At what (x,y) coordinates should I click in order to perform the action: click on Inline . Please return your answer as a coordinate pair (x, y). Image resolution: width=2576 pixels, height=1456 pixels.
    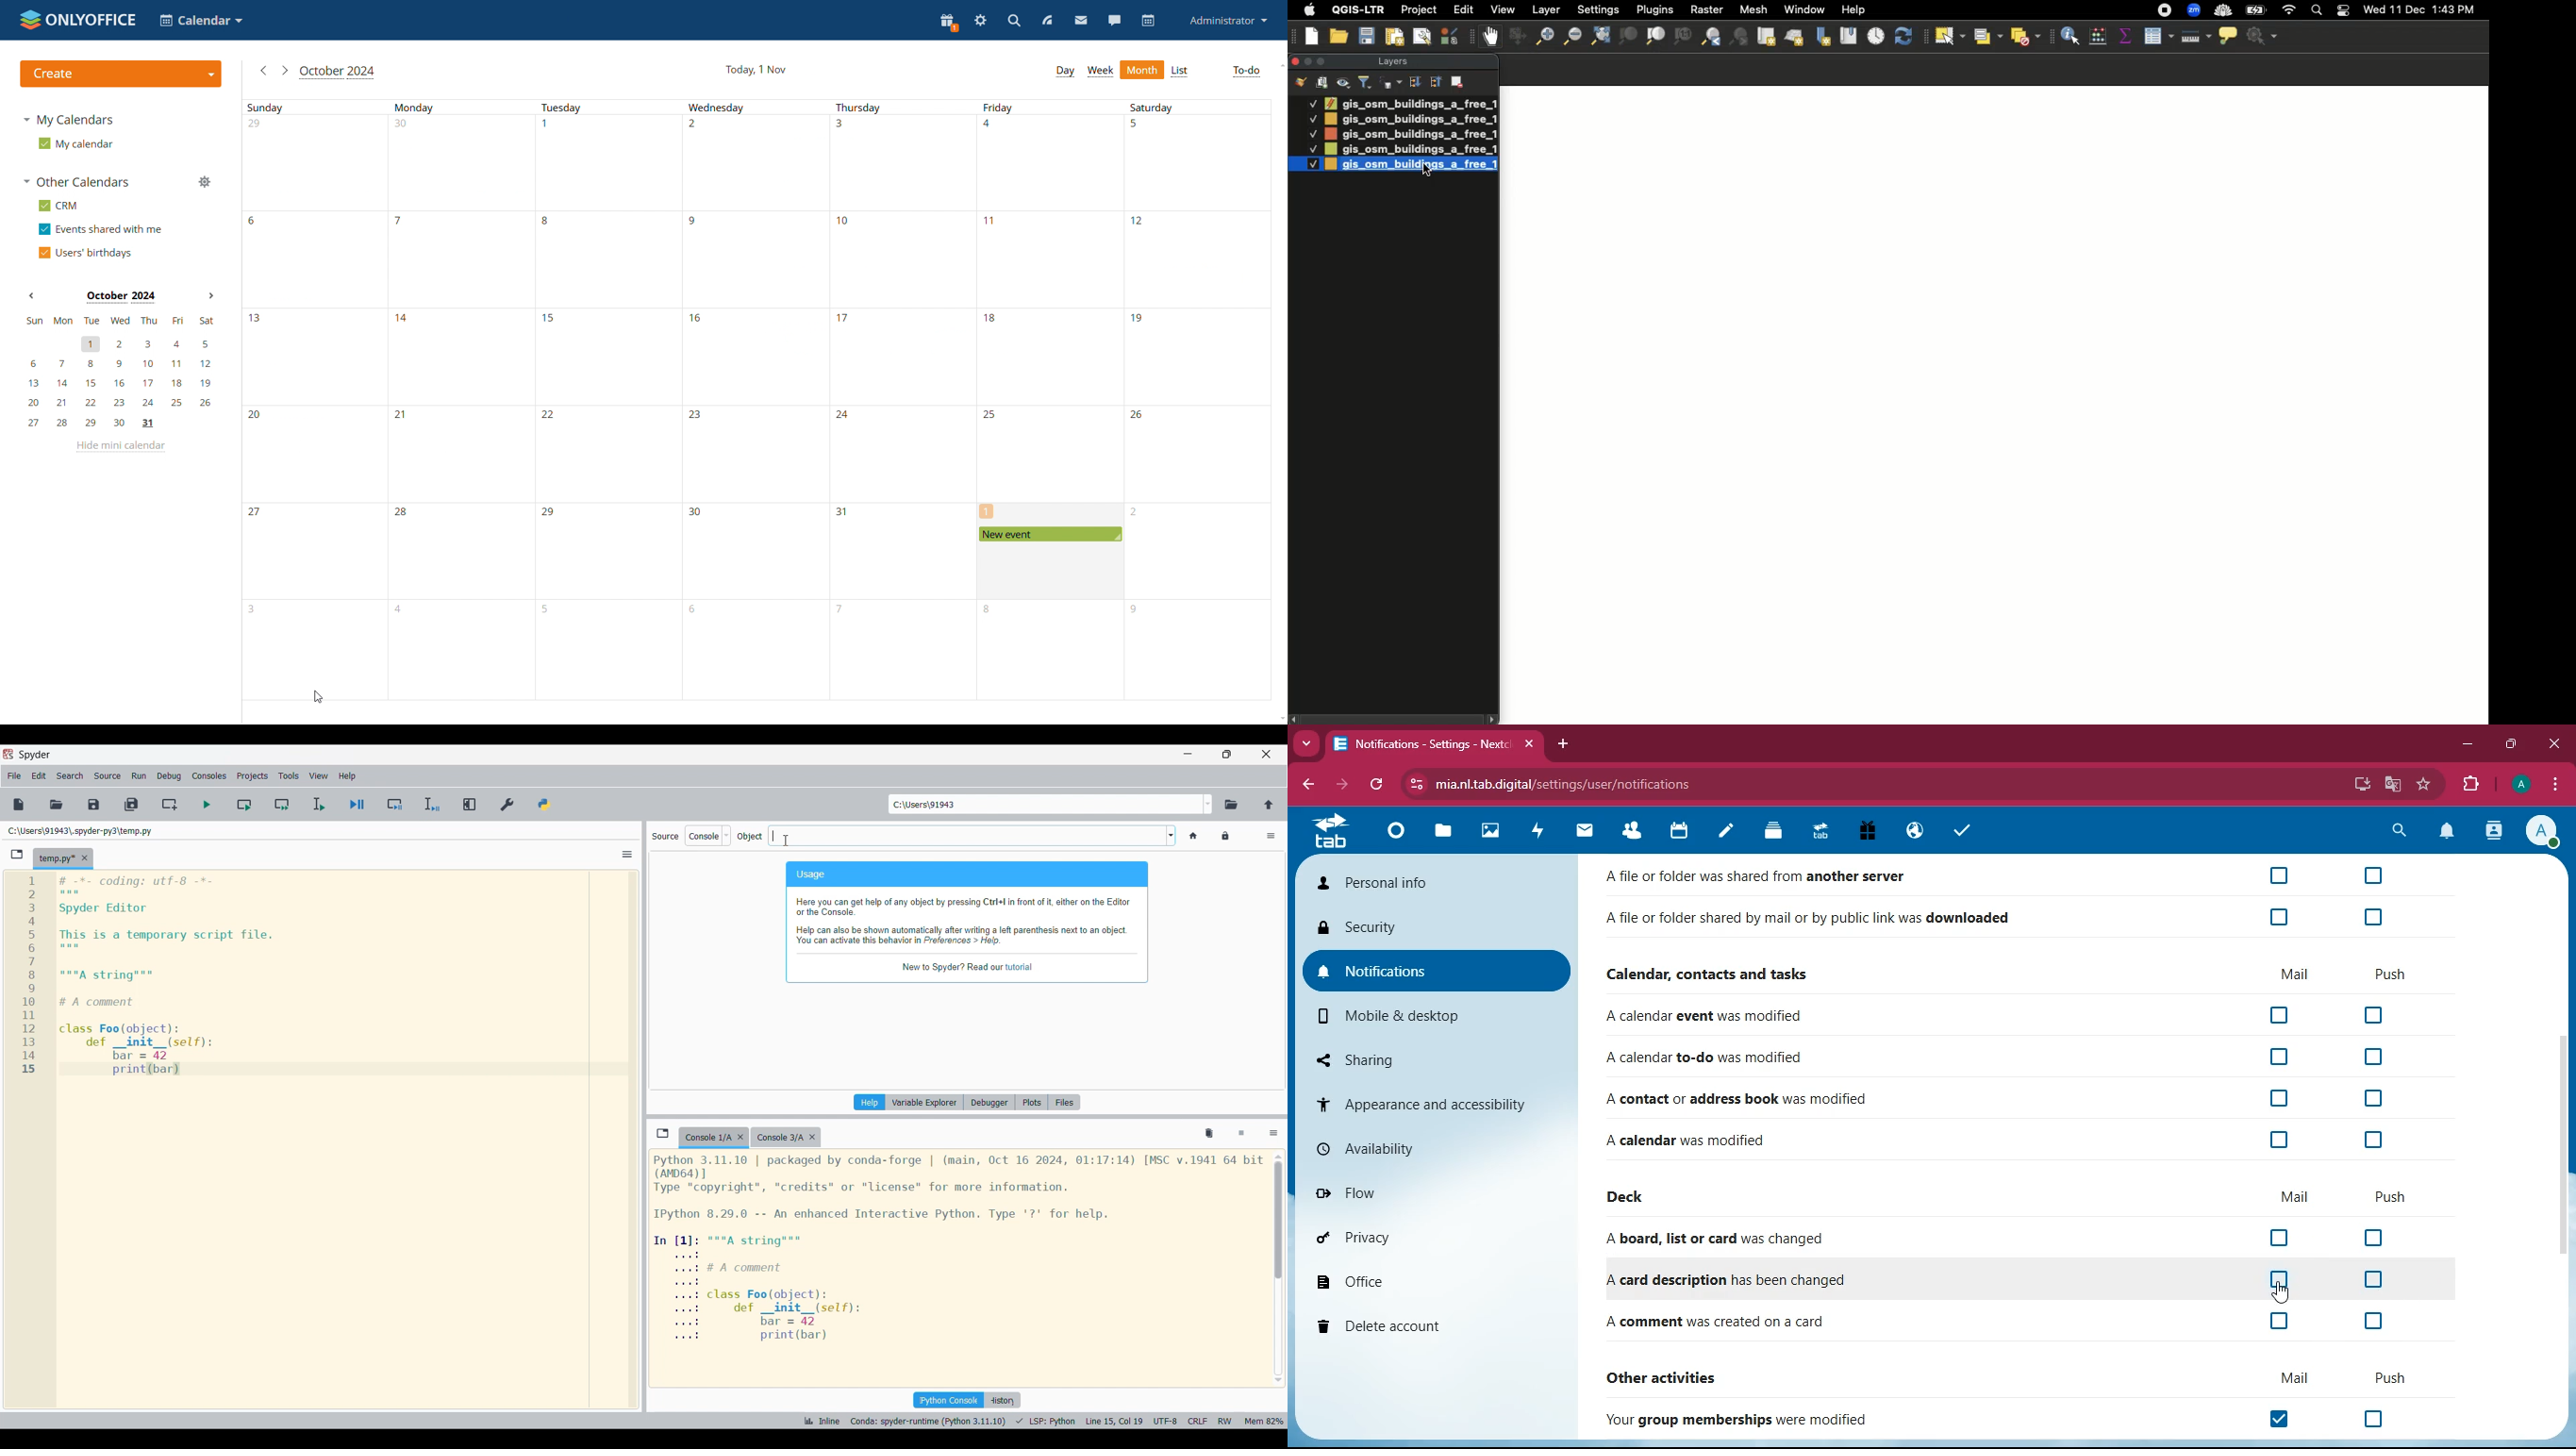
    Looking at the image, I should click on (824, 1417).